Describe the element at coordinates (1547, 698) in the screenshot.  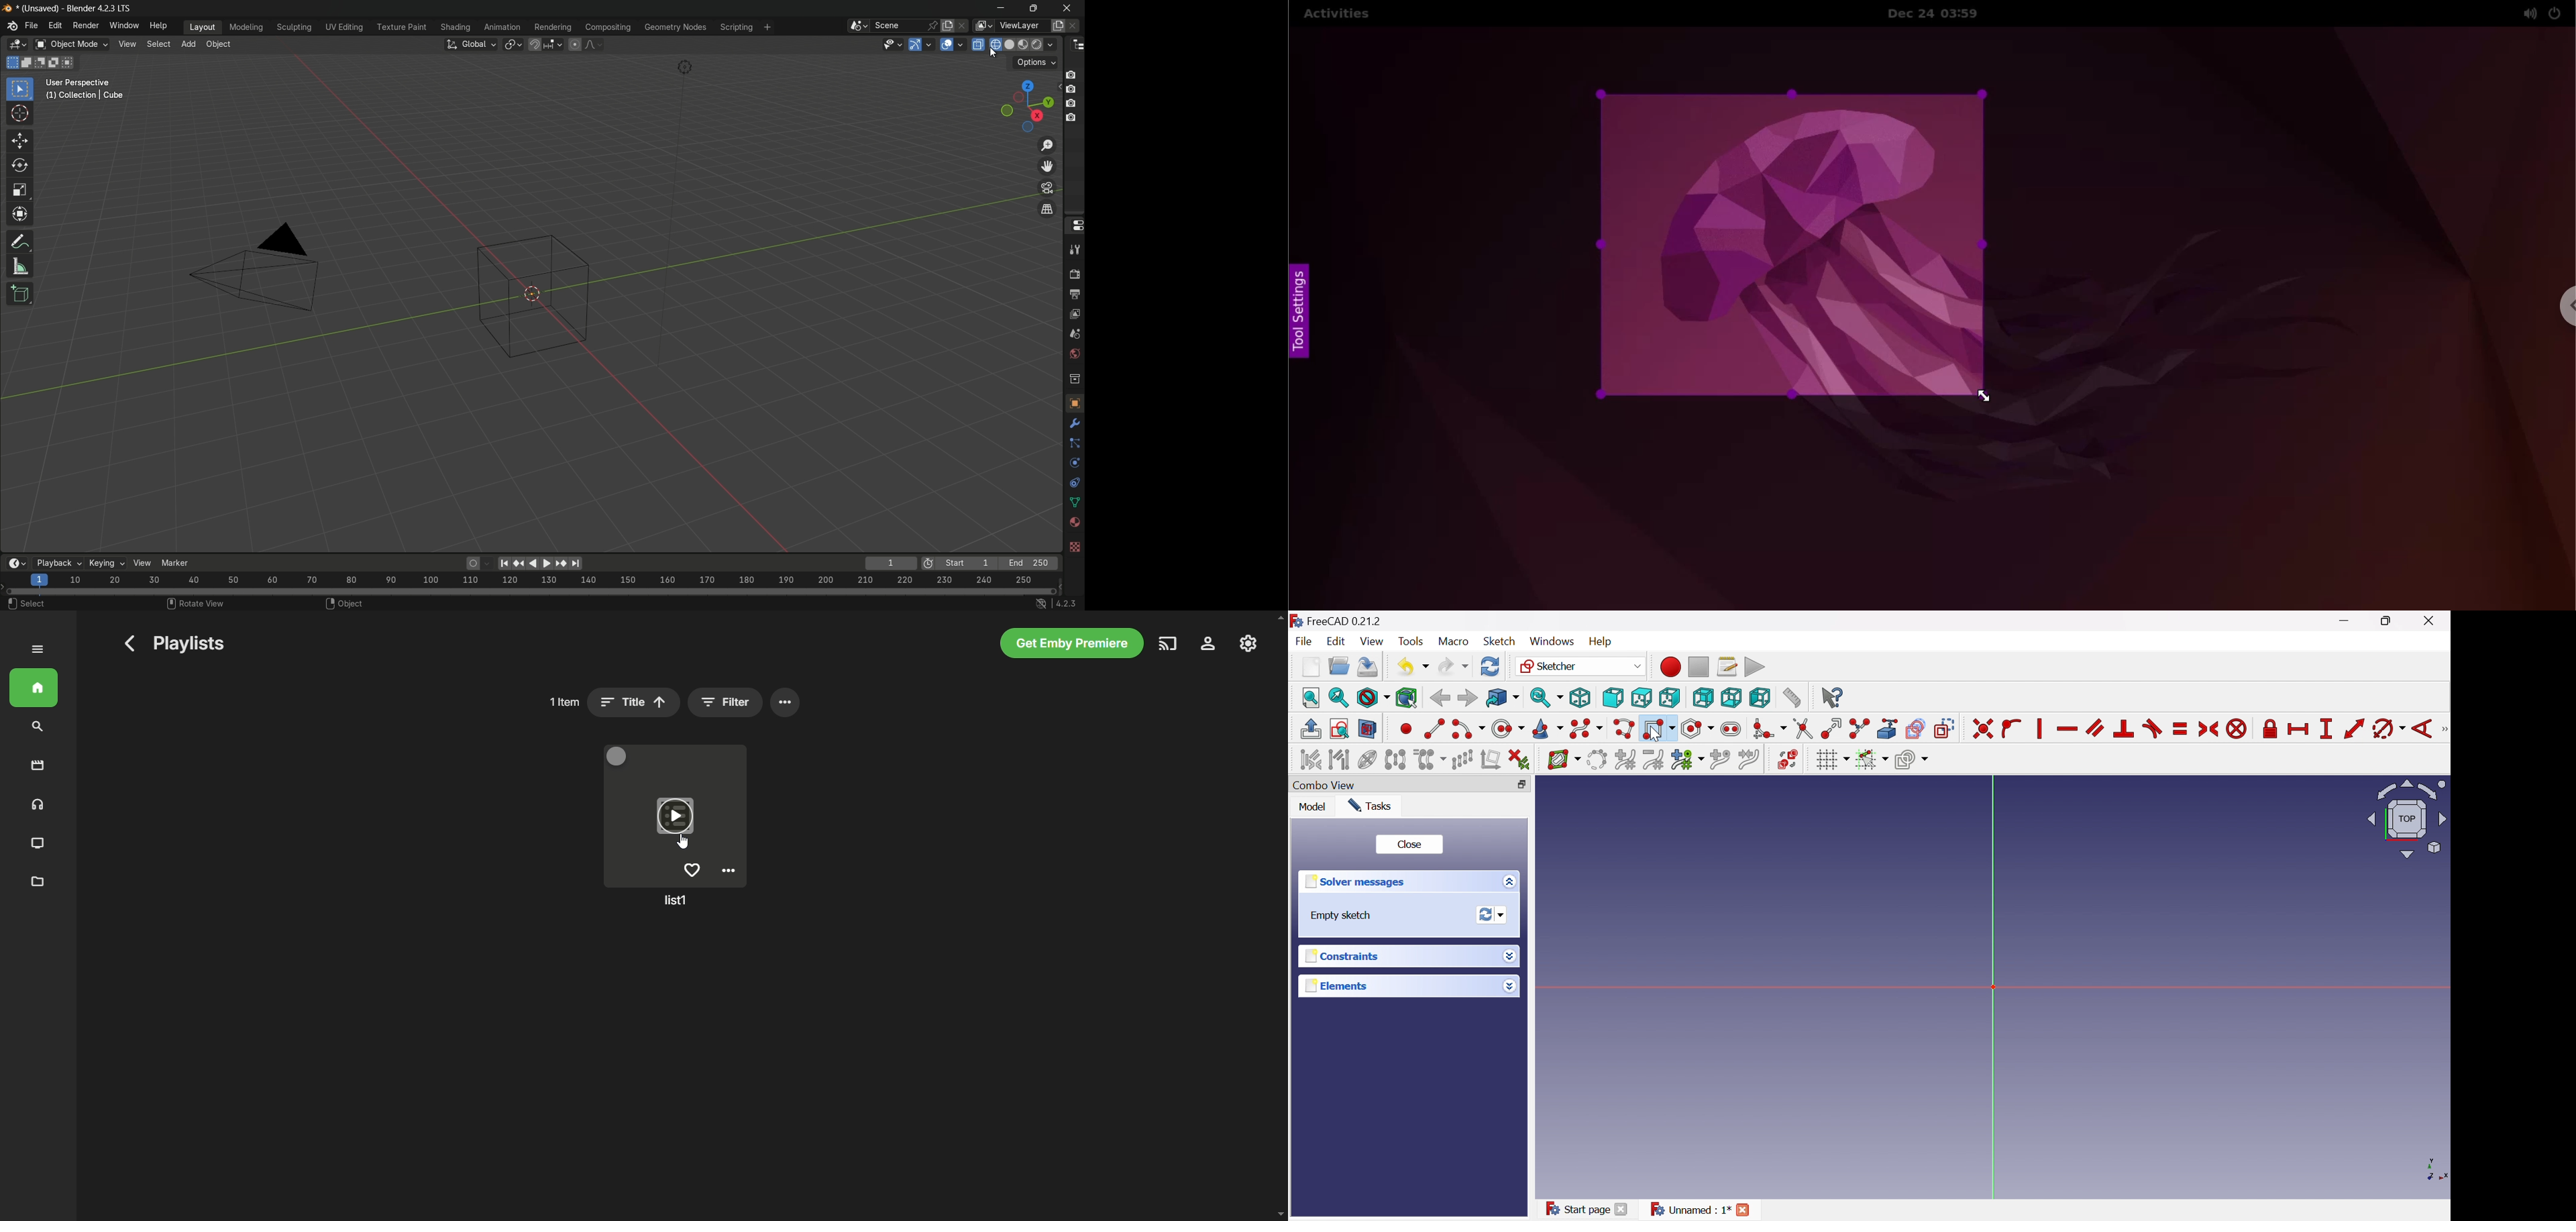
I see `Sync view` at that location.